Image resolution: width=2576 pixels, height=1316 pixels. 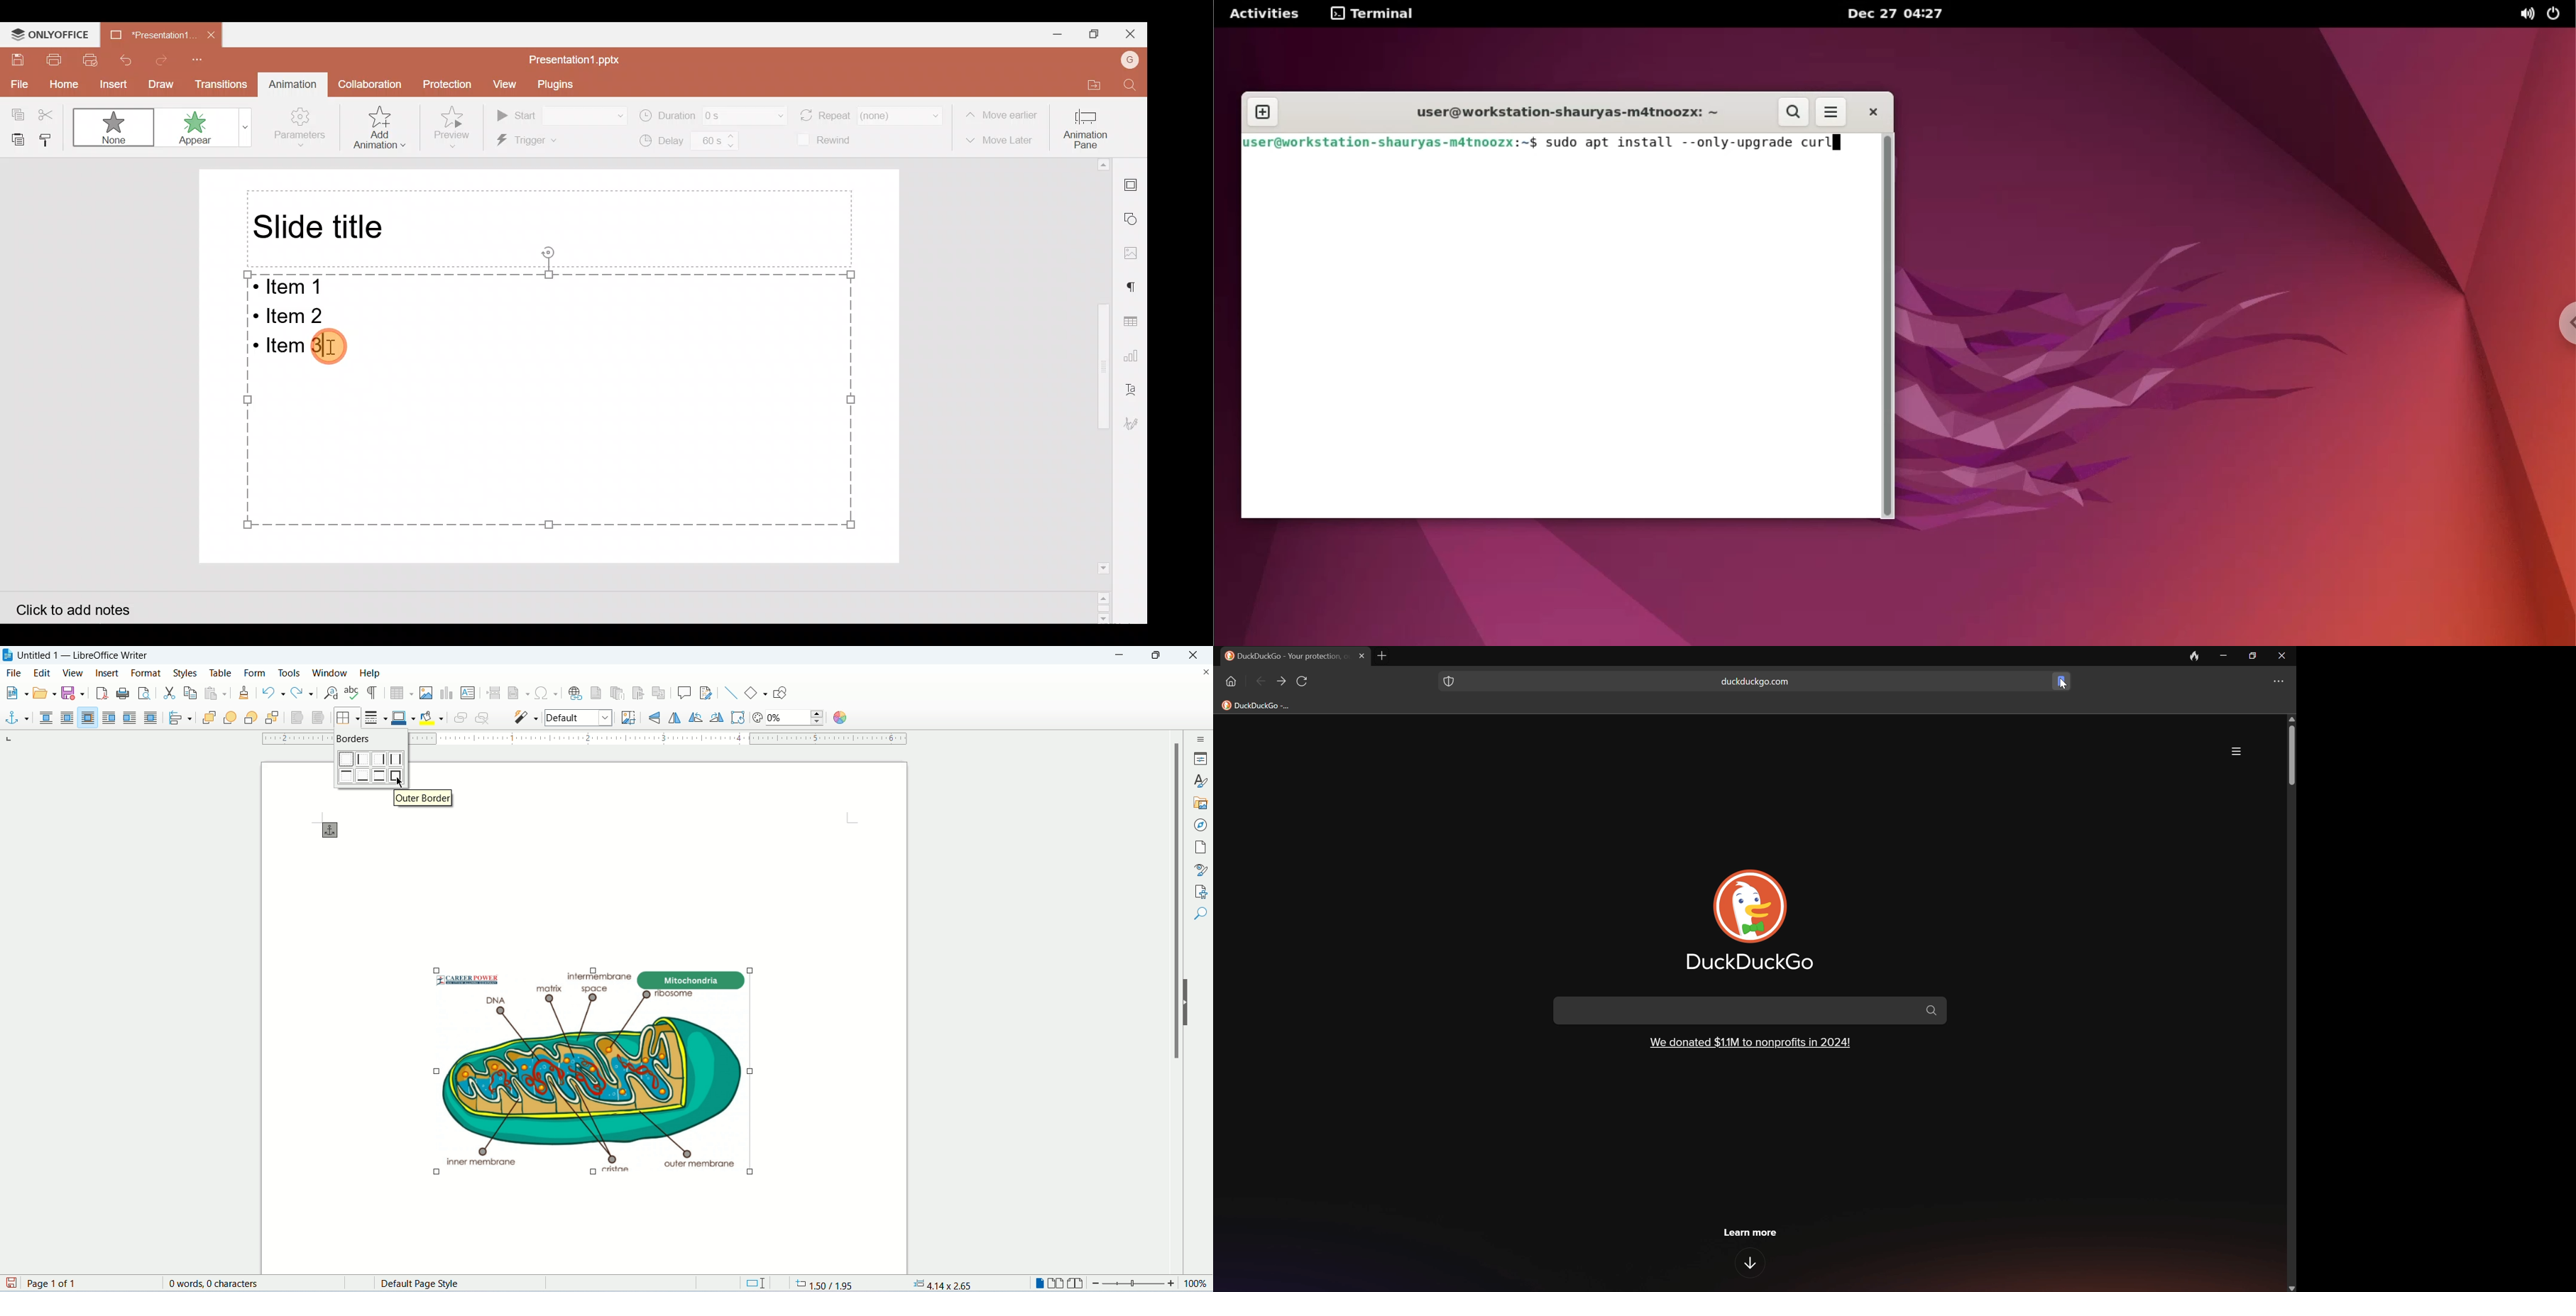 What do you see at coordinates (713, 114) in the screenshot?
I see `Duration` at bounding box center [713, 114].